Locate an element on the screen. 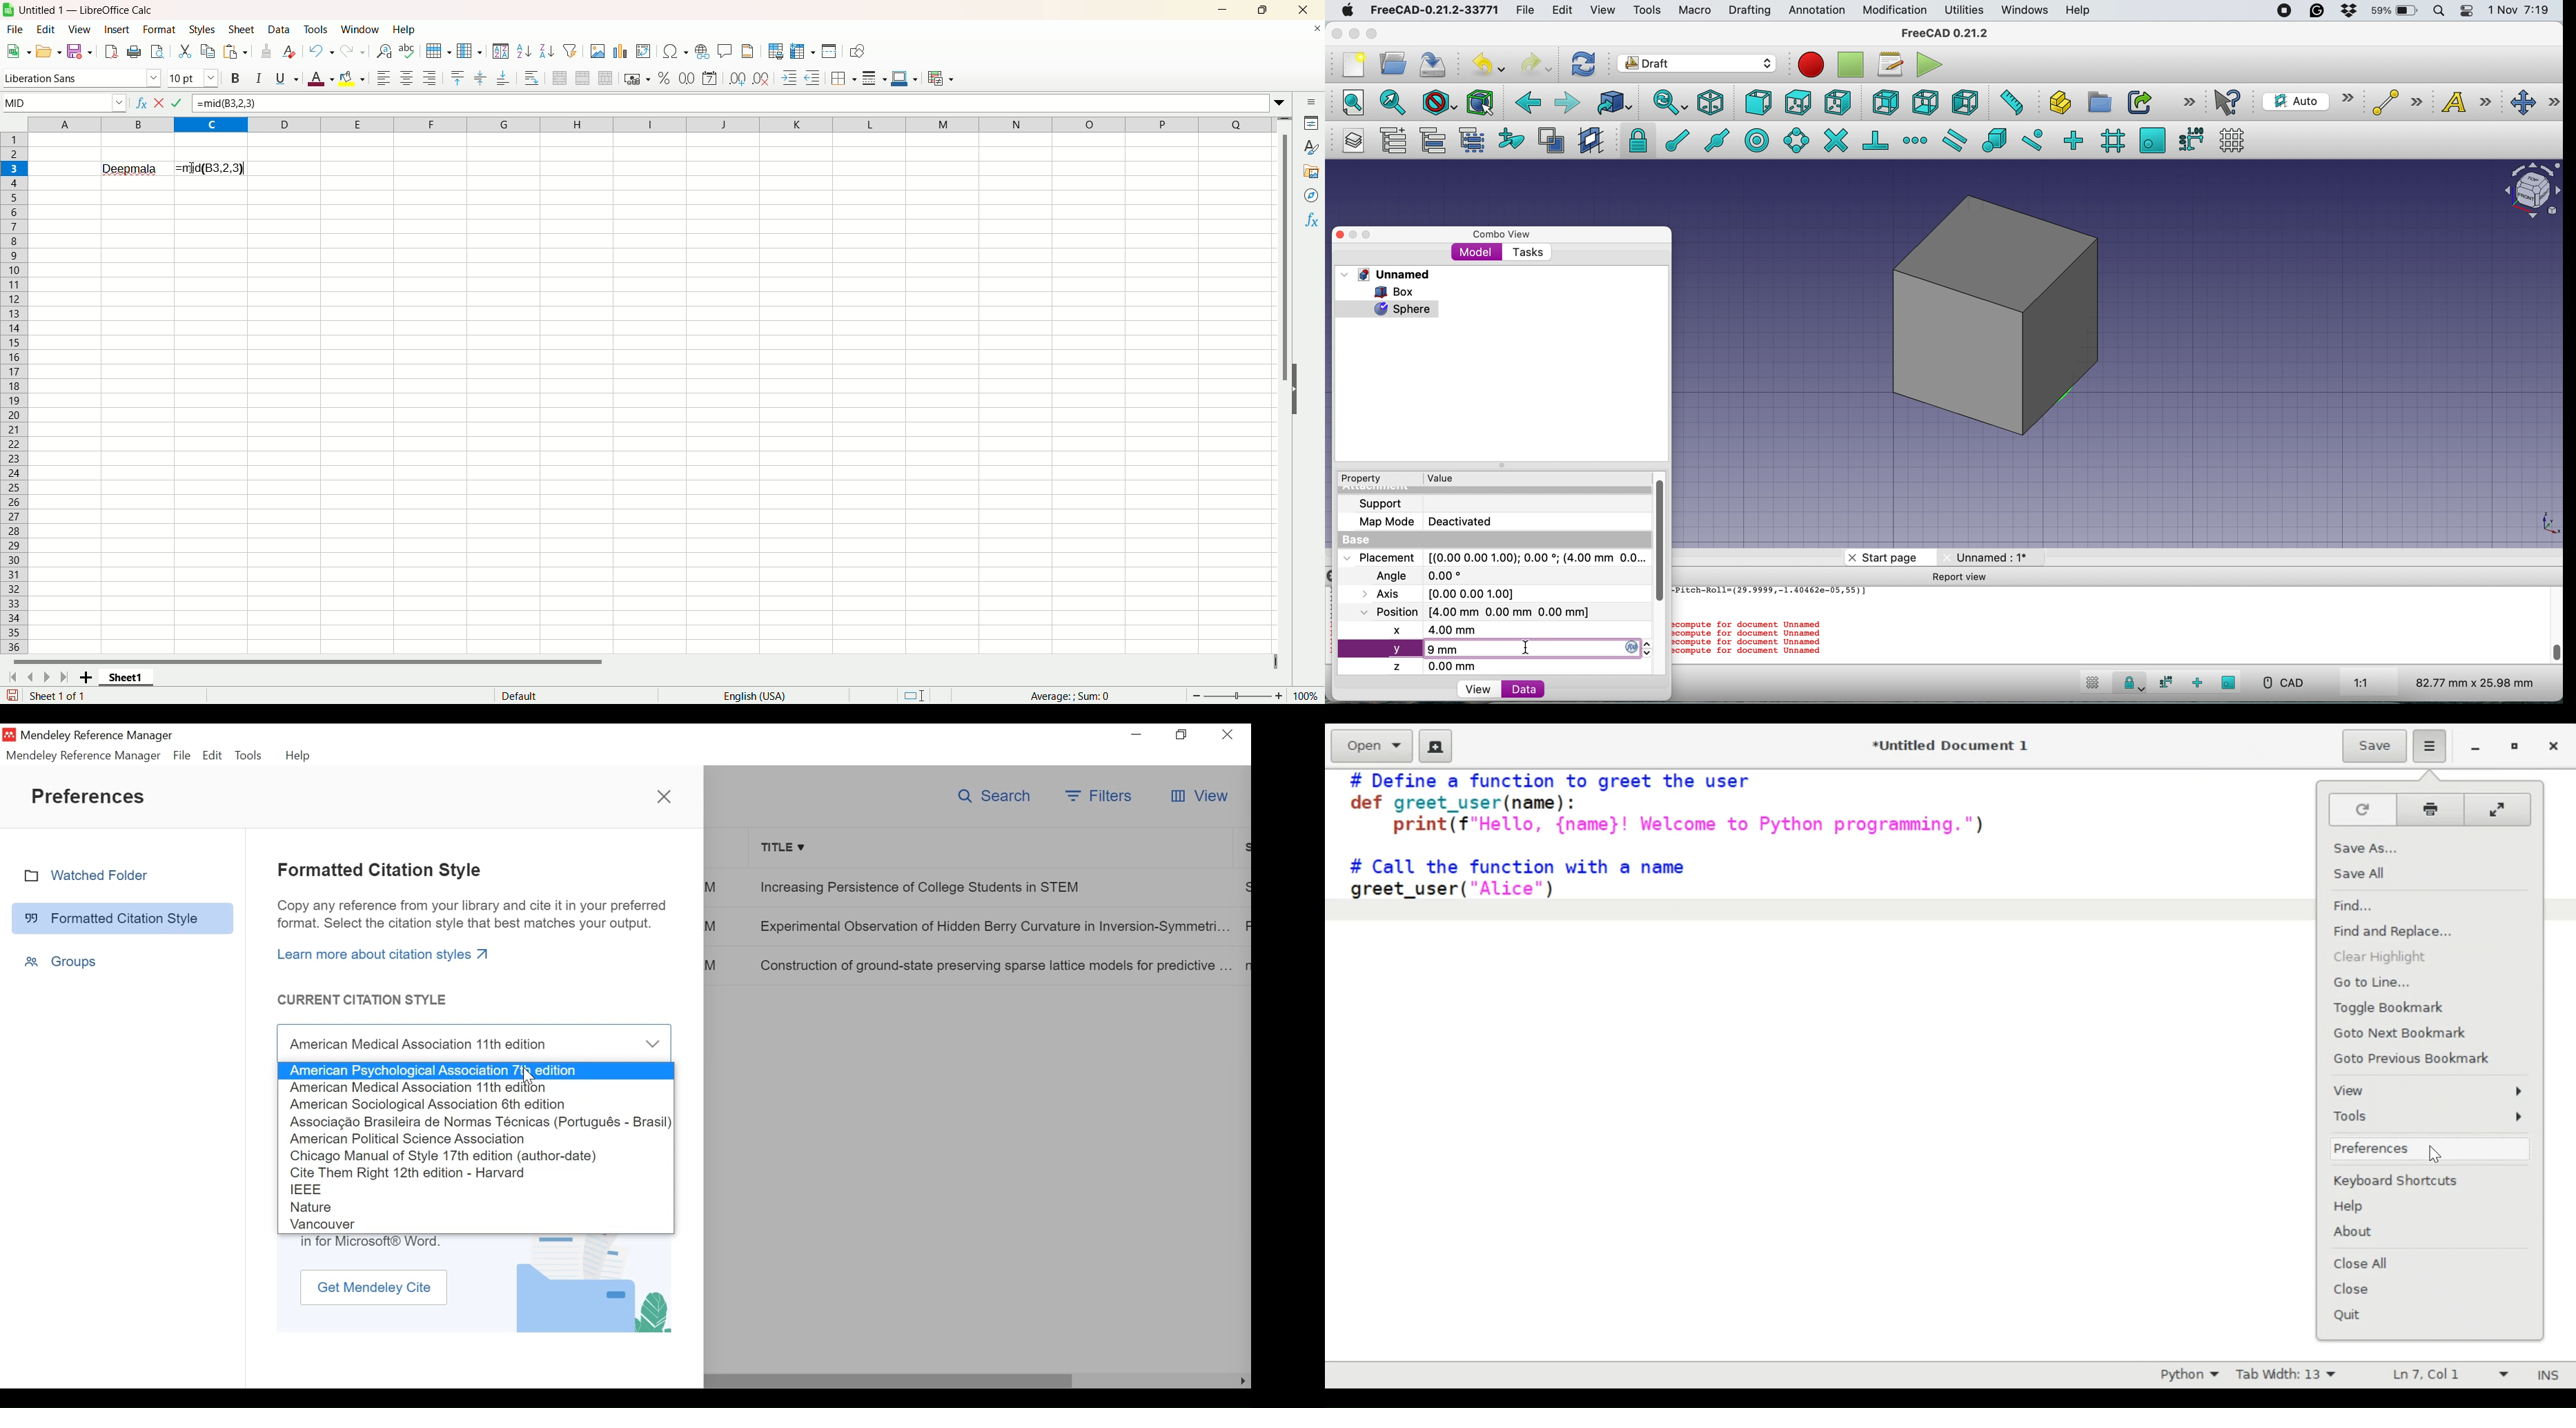 This screenshot has height=1428, width=2576. Groups is located at coordinates (61, 961).